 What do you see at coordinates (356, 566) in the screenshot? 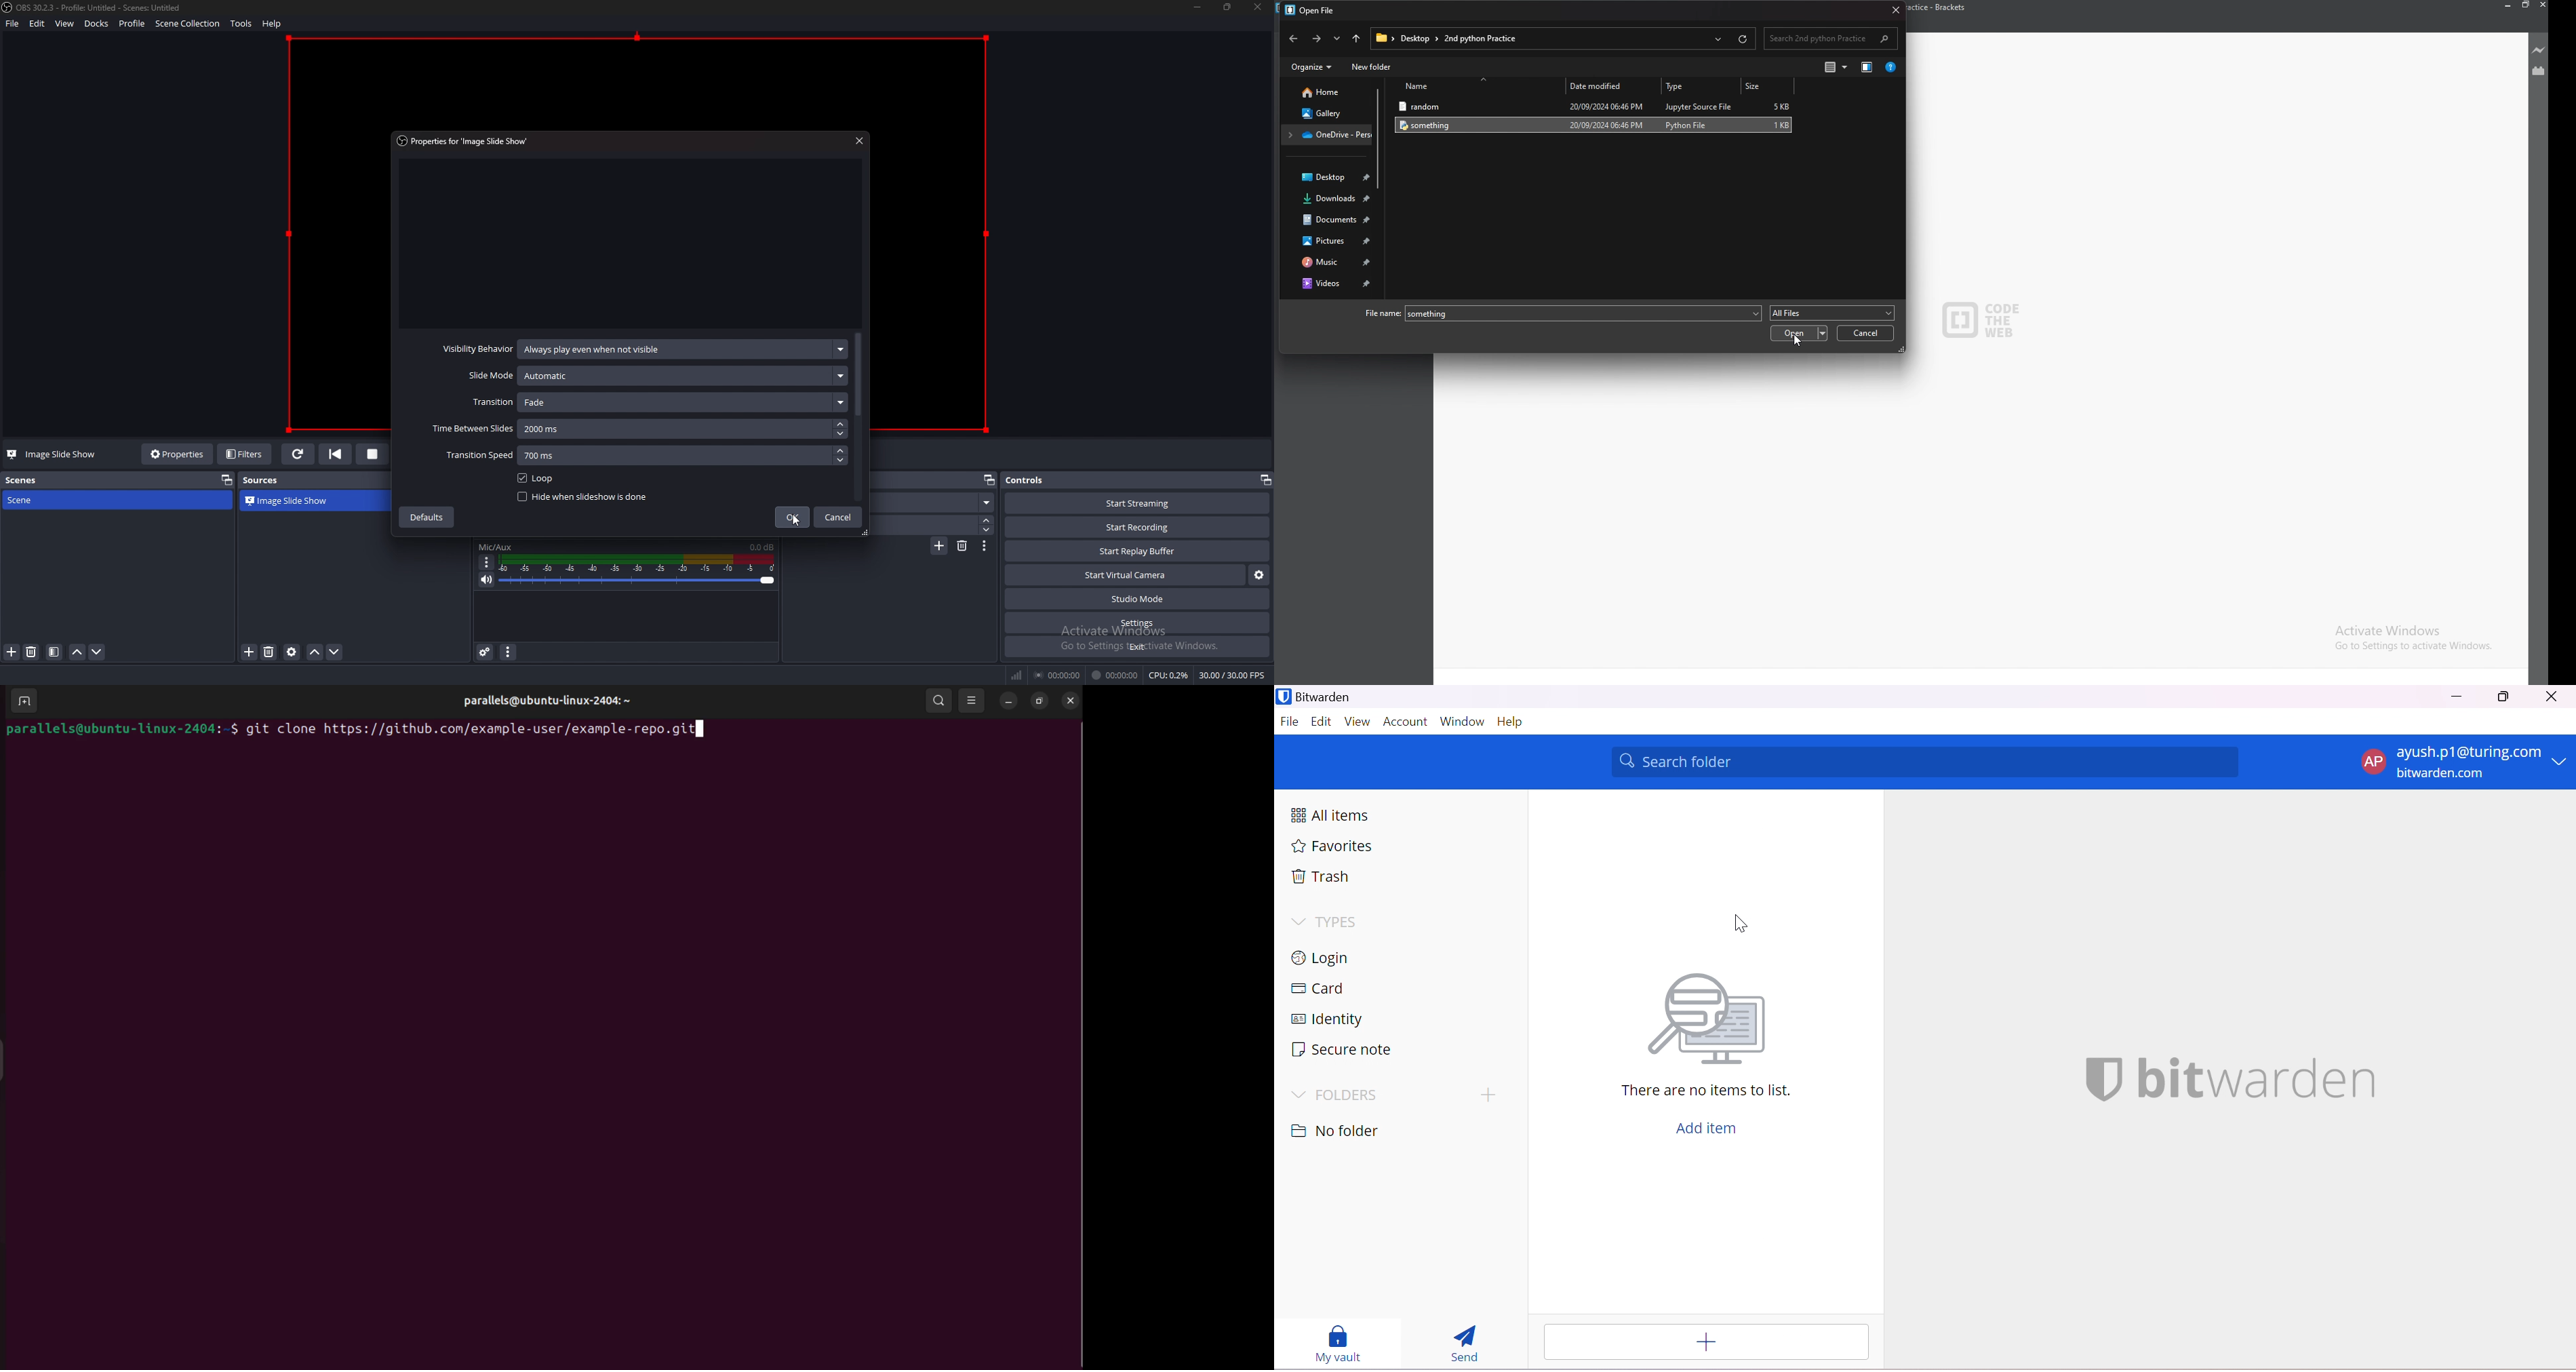
I see `info` at bounding box center [356, 566].